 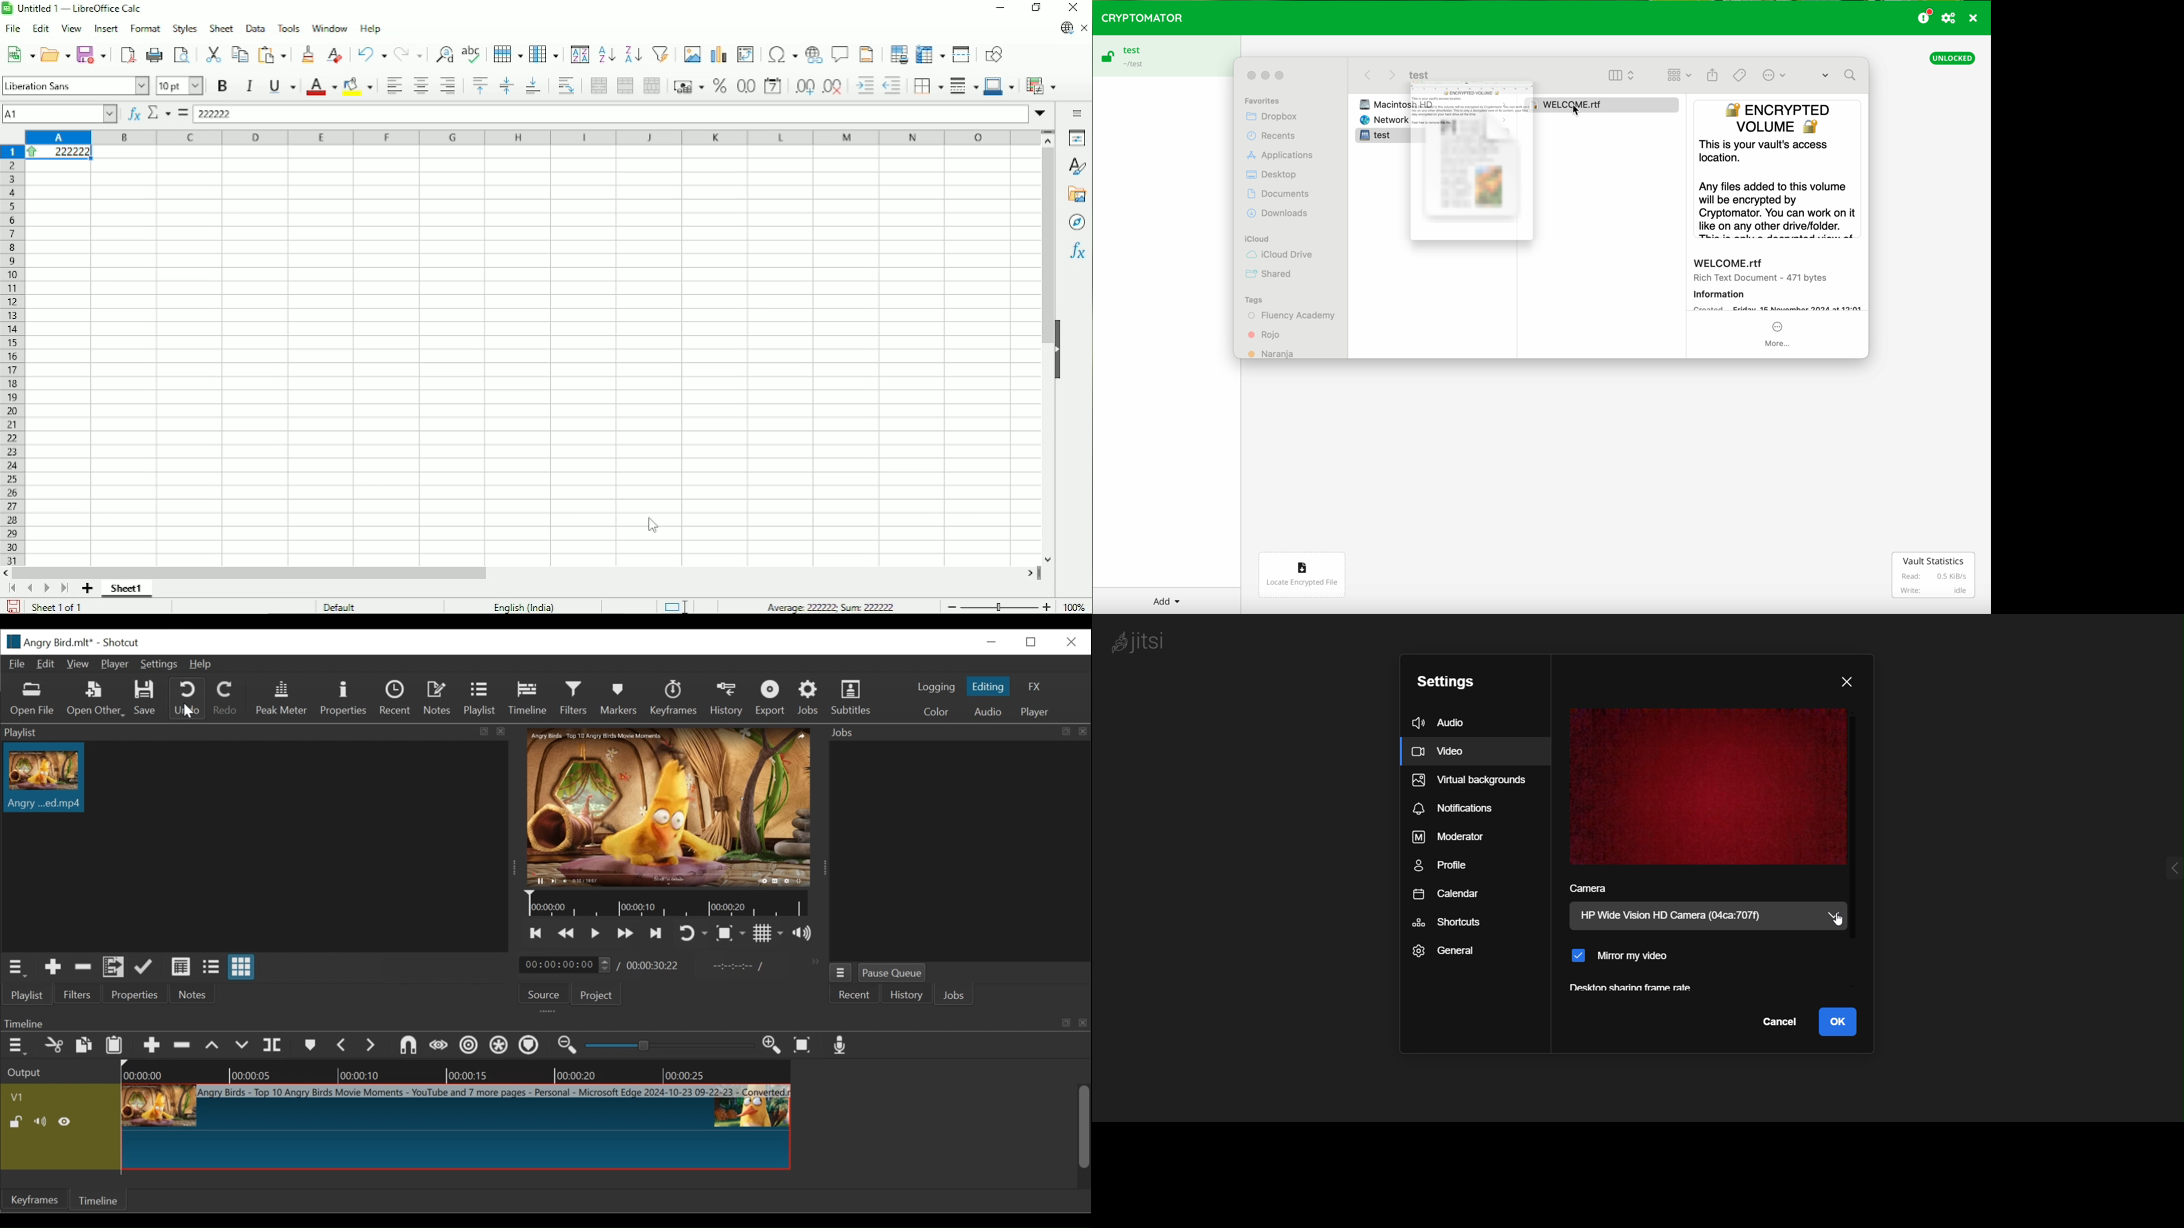 I want to click on Gallery View, so click(x=1713, y=73).